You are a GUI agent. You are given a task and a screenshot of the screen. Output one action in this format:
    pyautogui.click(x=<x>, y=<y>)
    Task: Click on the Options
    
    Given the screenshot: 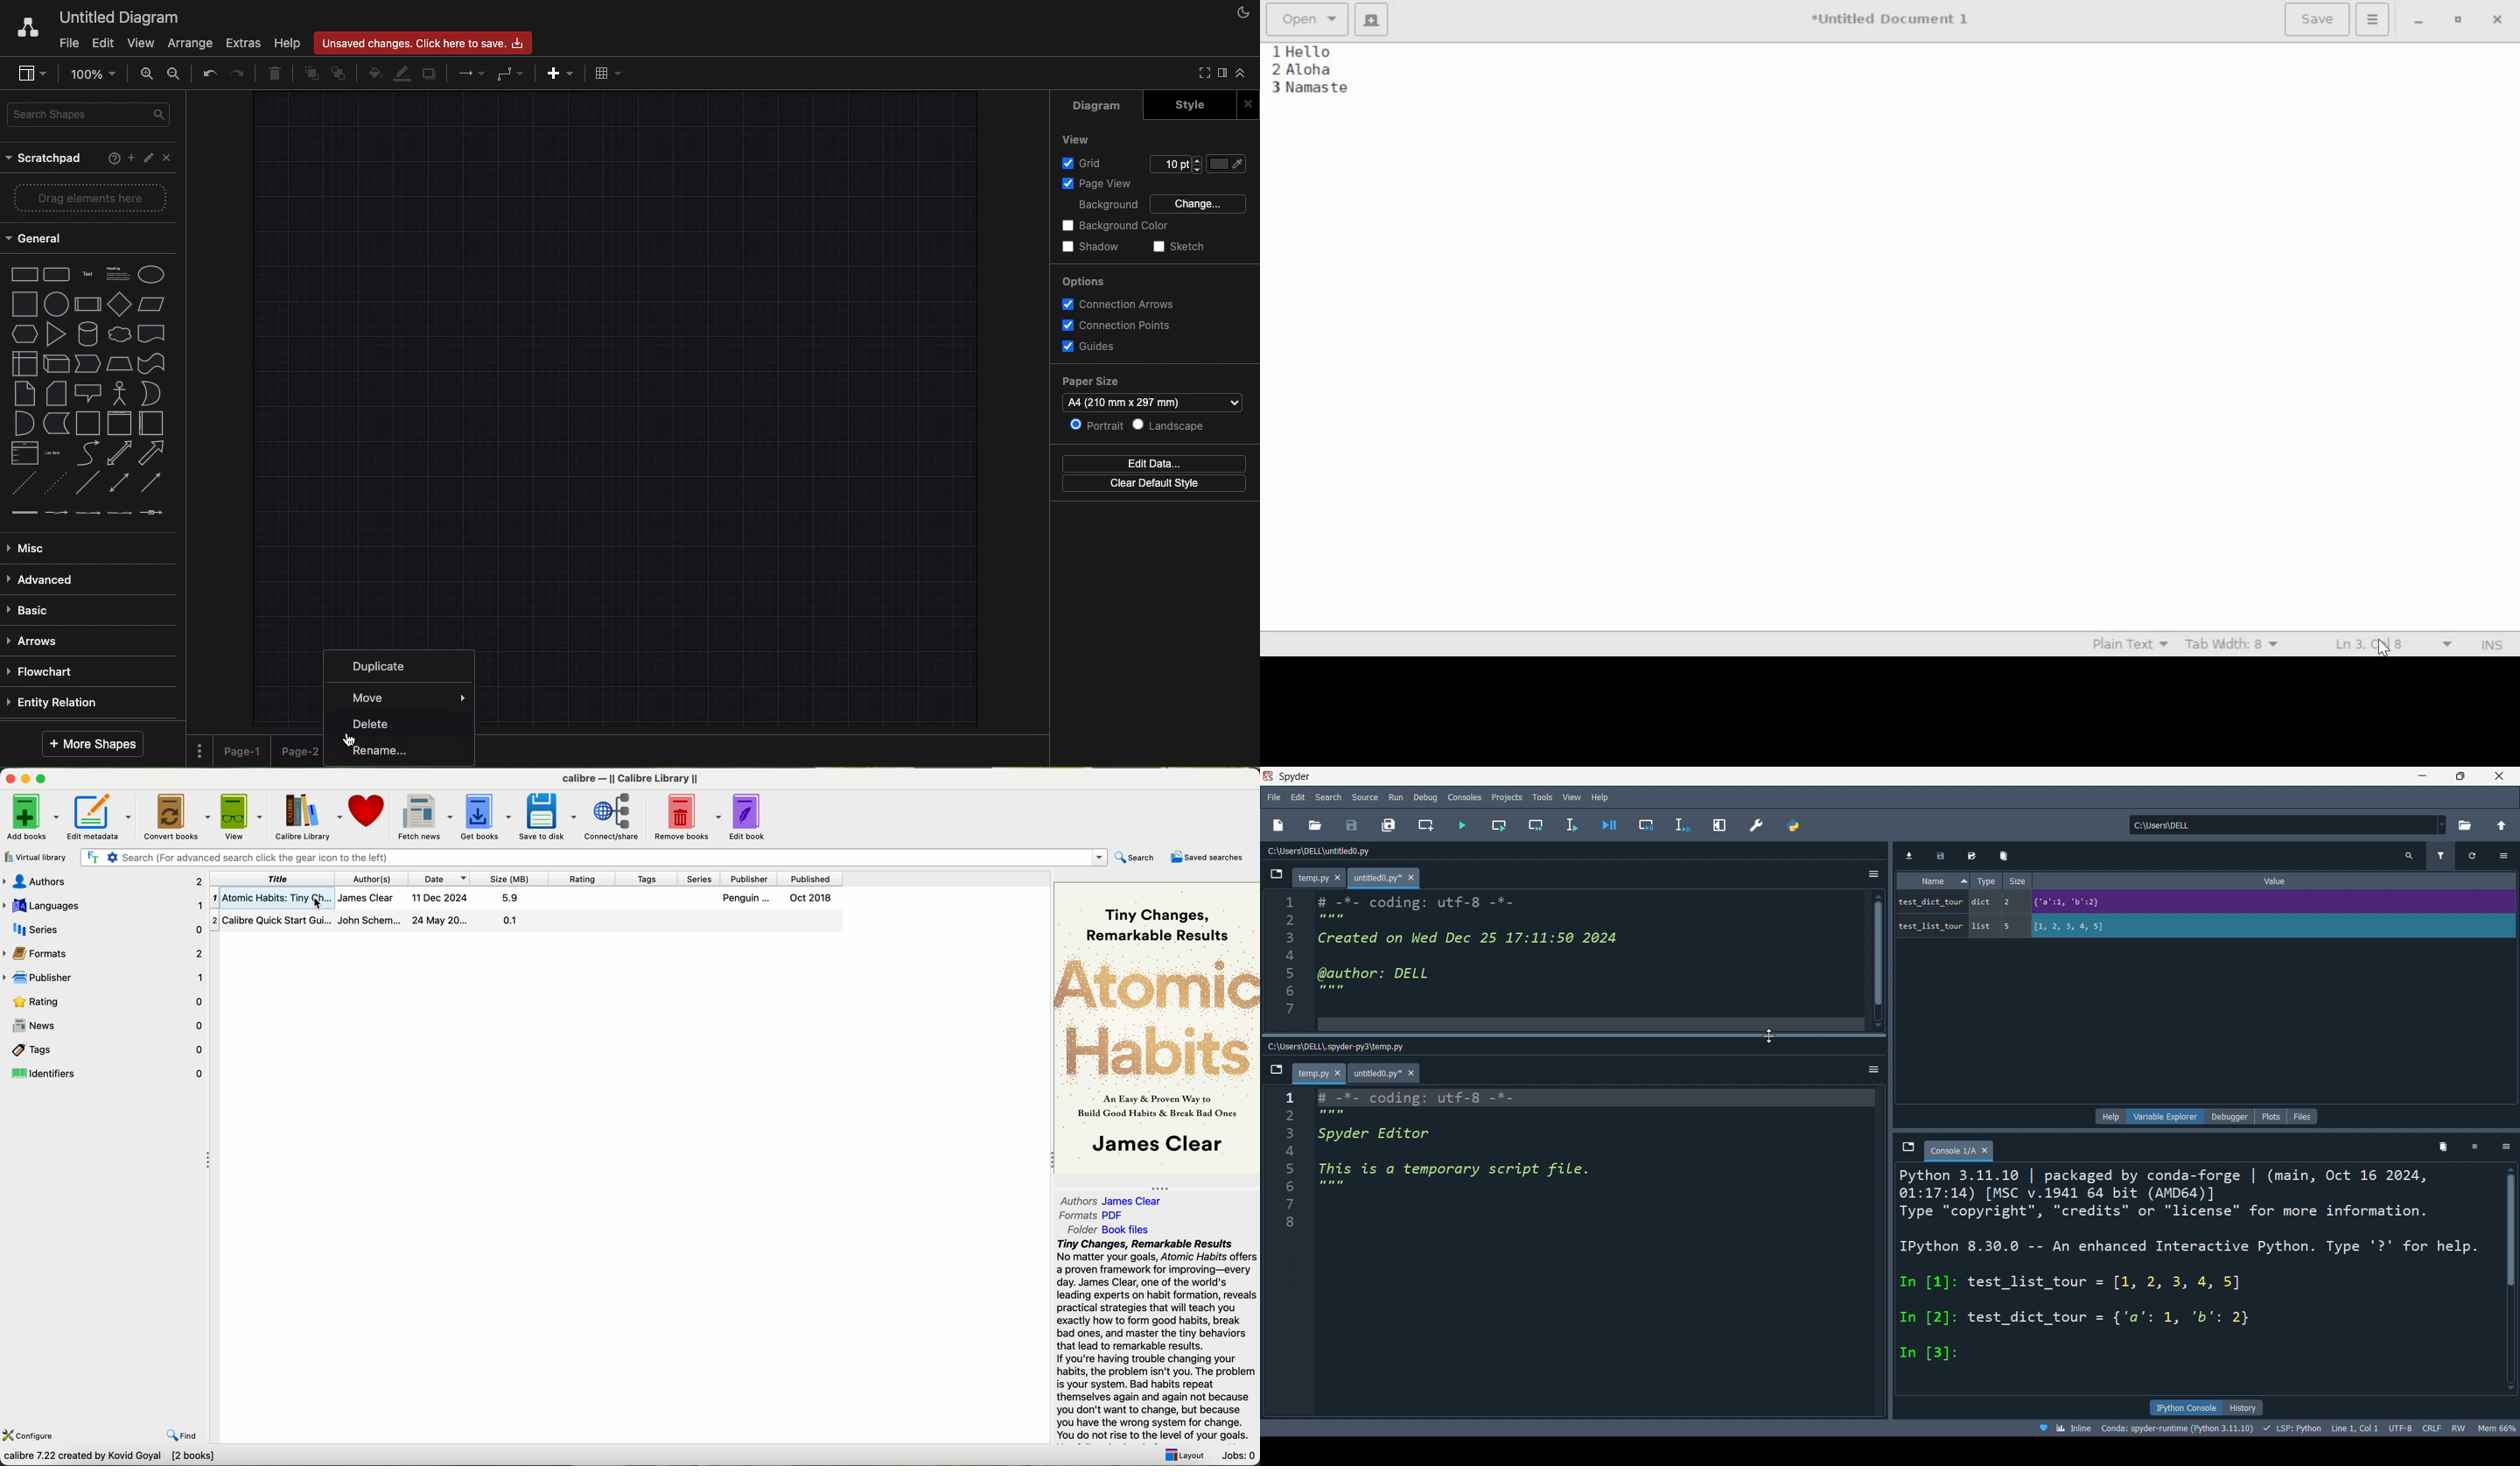 What is the action you would take?
    pyautogui.click(x=1083, y=281)
    